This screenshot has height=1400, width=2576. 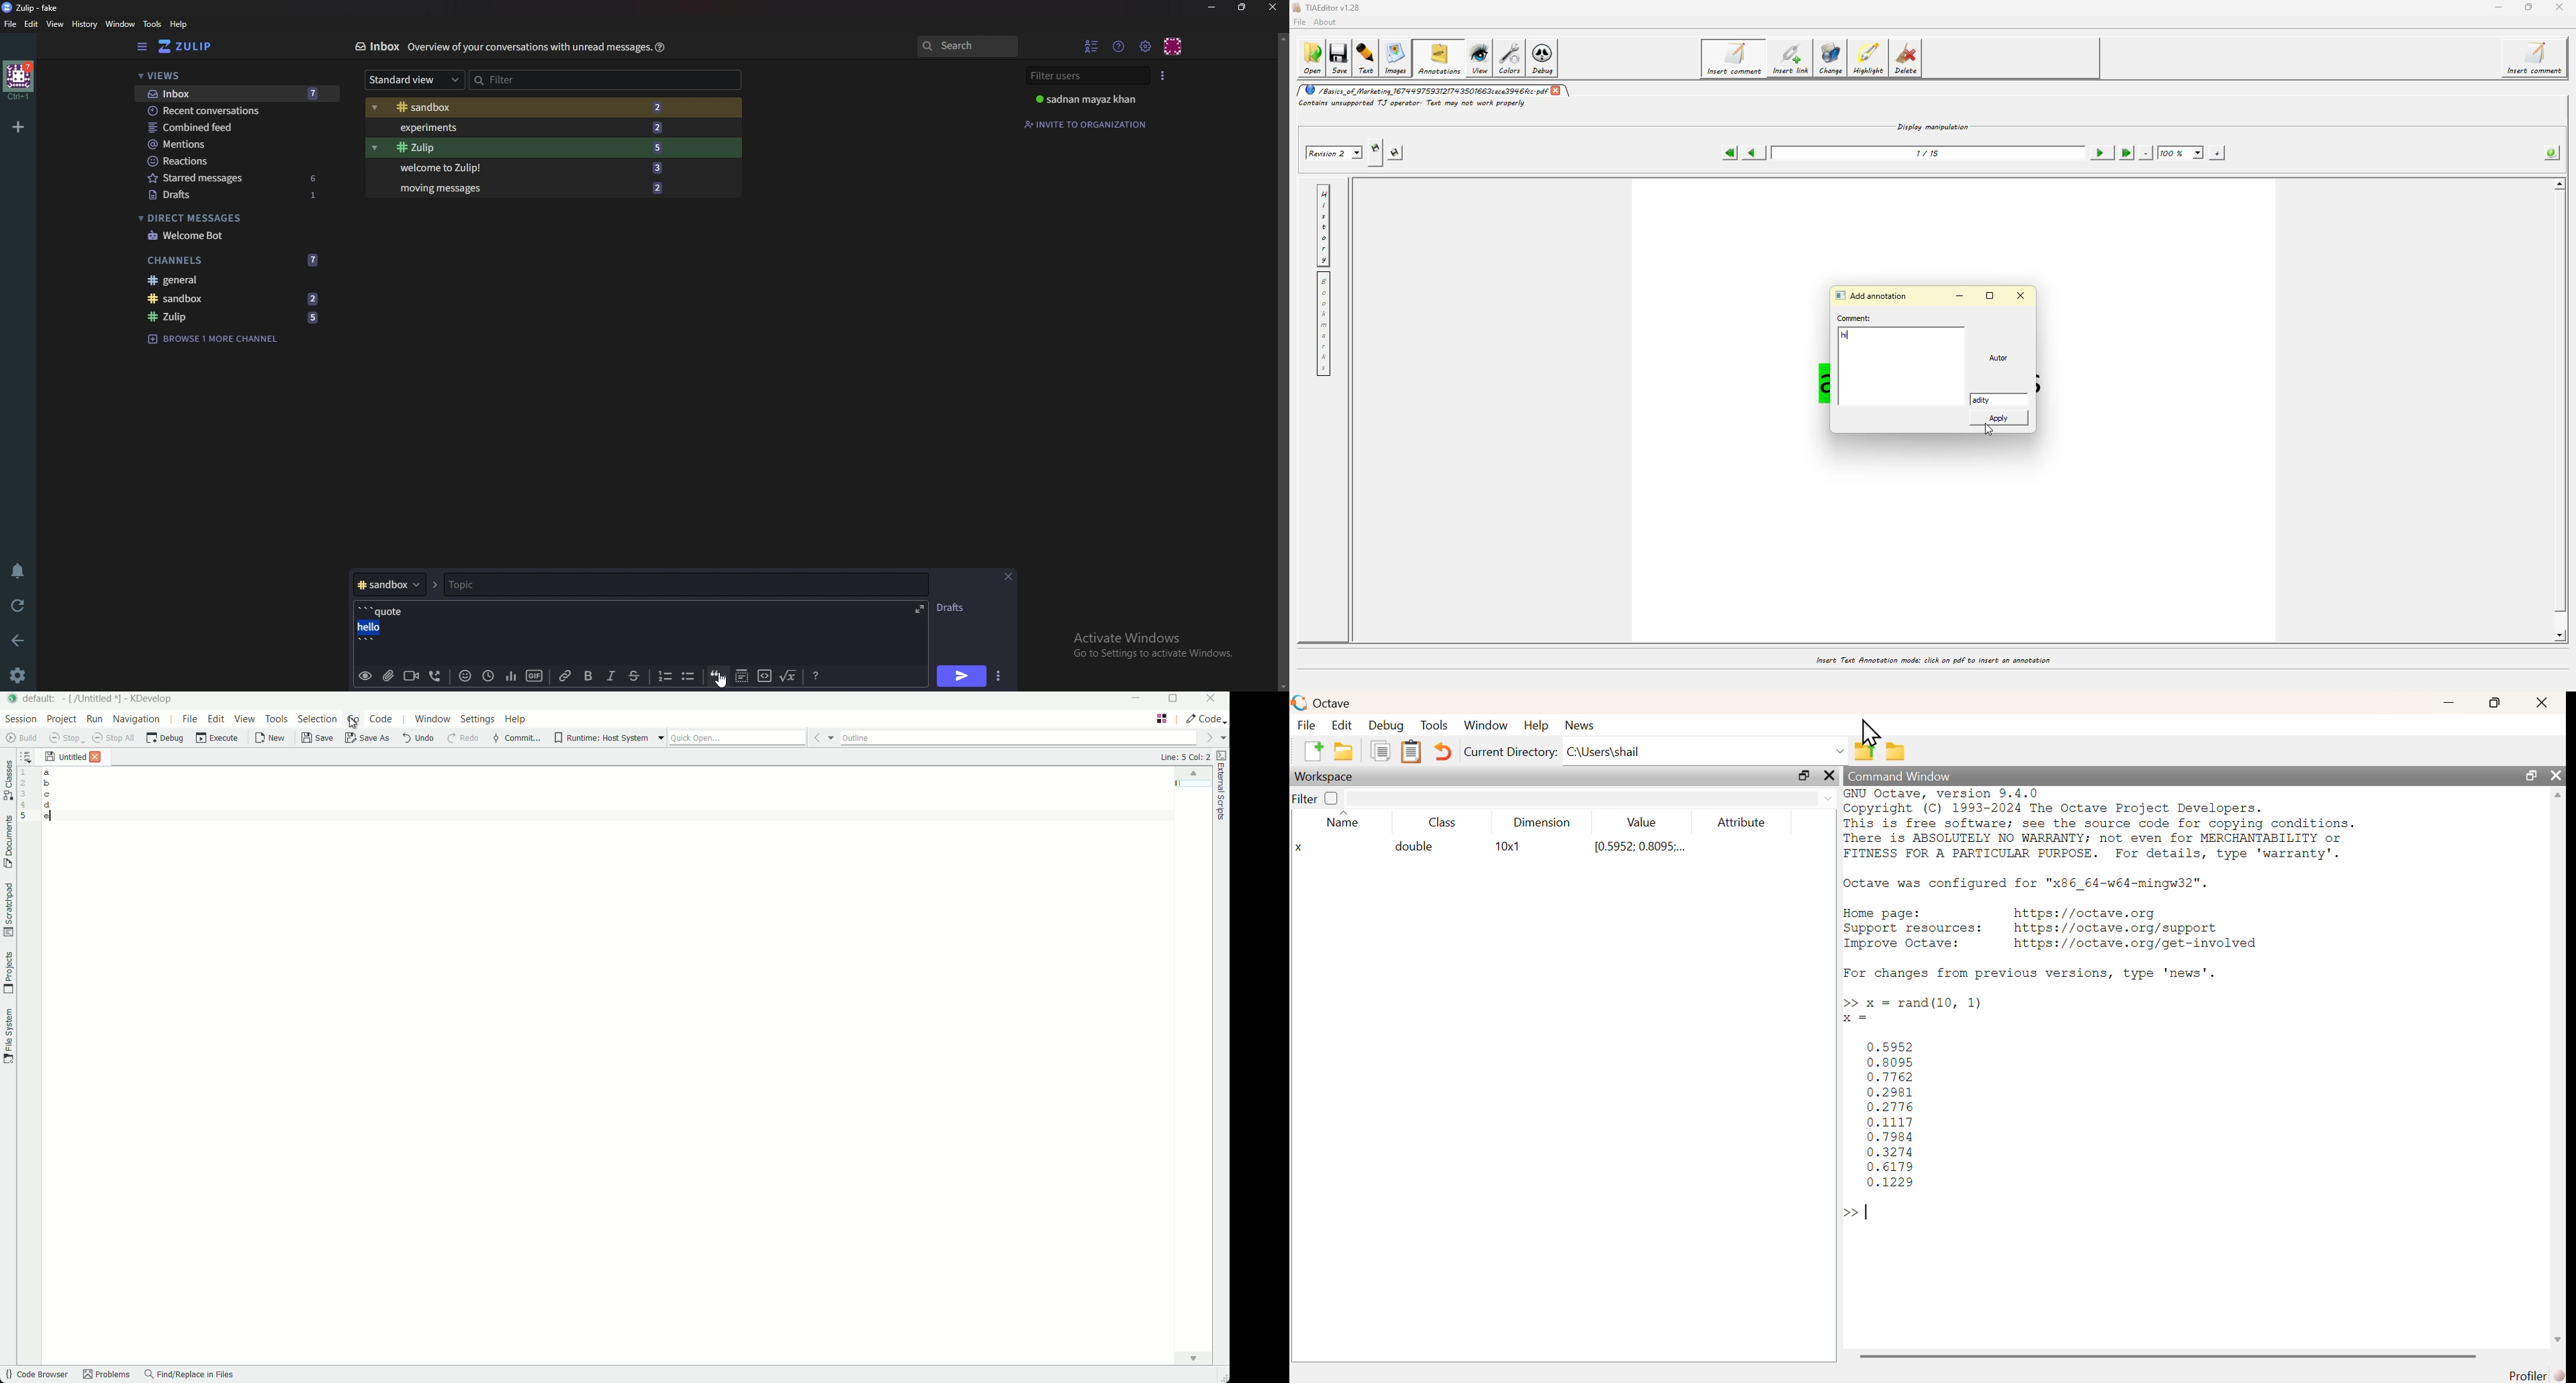 I want to click on home, so click(x=20, y=79).